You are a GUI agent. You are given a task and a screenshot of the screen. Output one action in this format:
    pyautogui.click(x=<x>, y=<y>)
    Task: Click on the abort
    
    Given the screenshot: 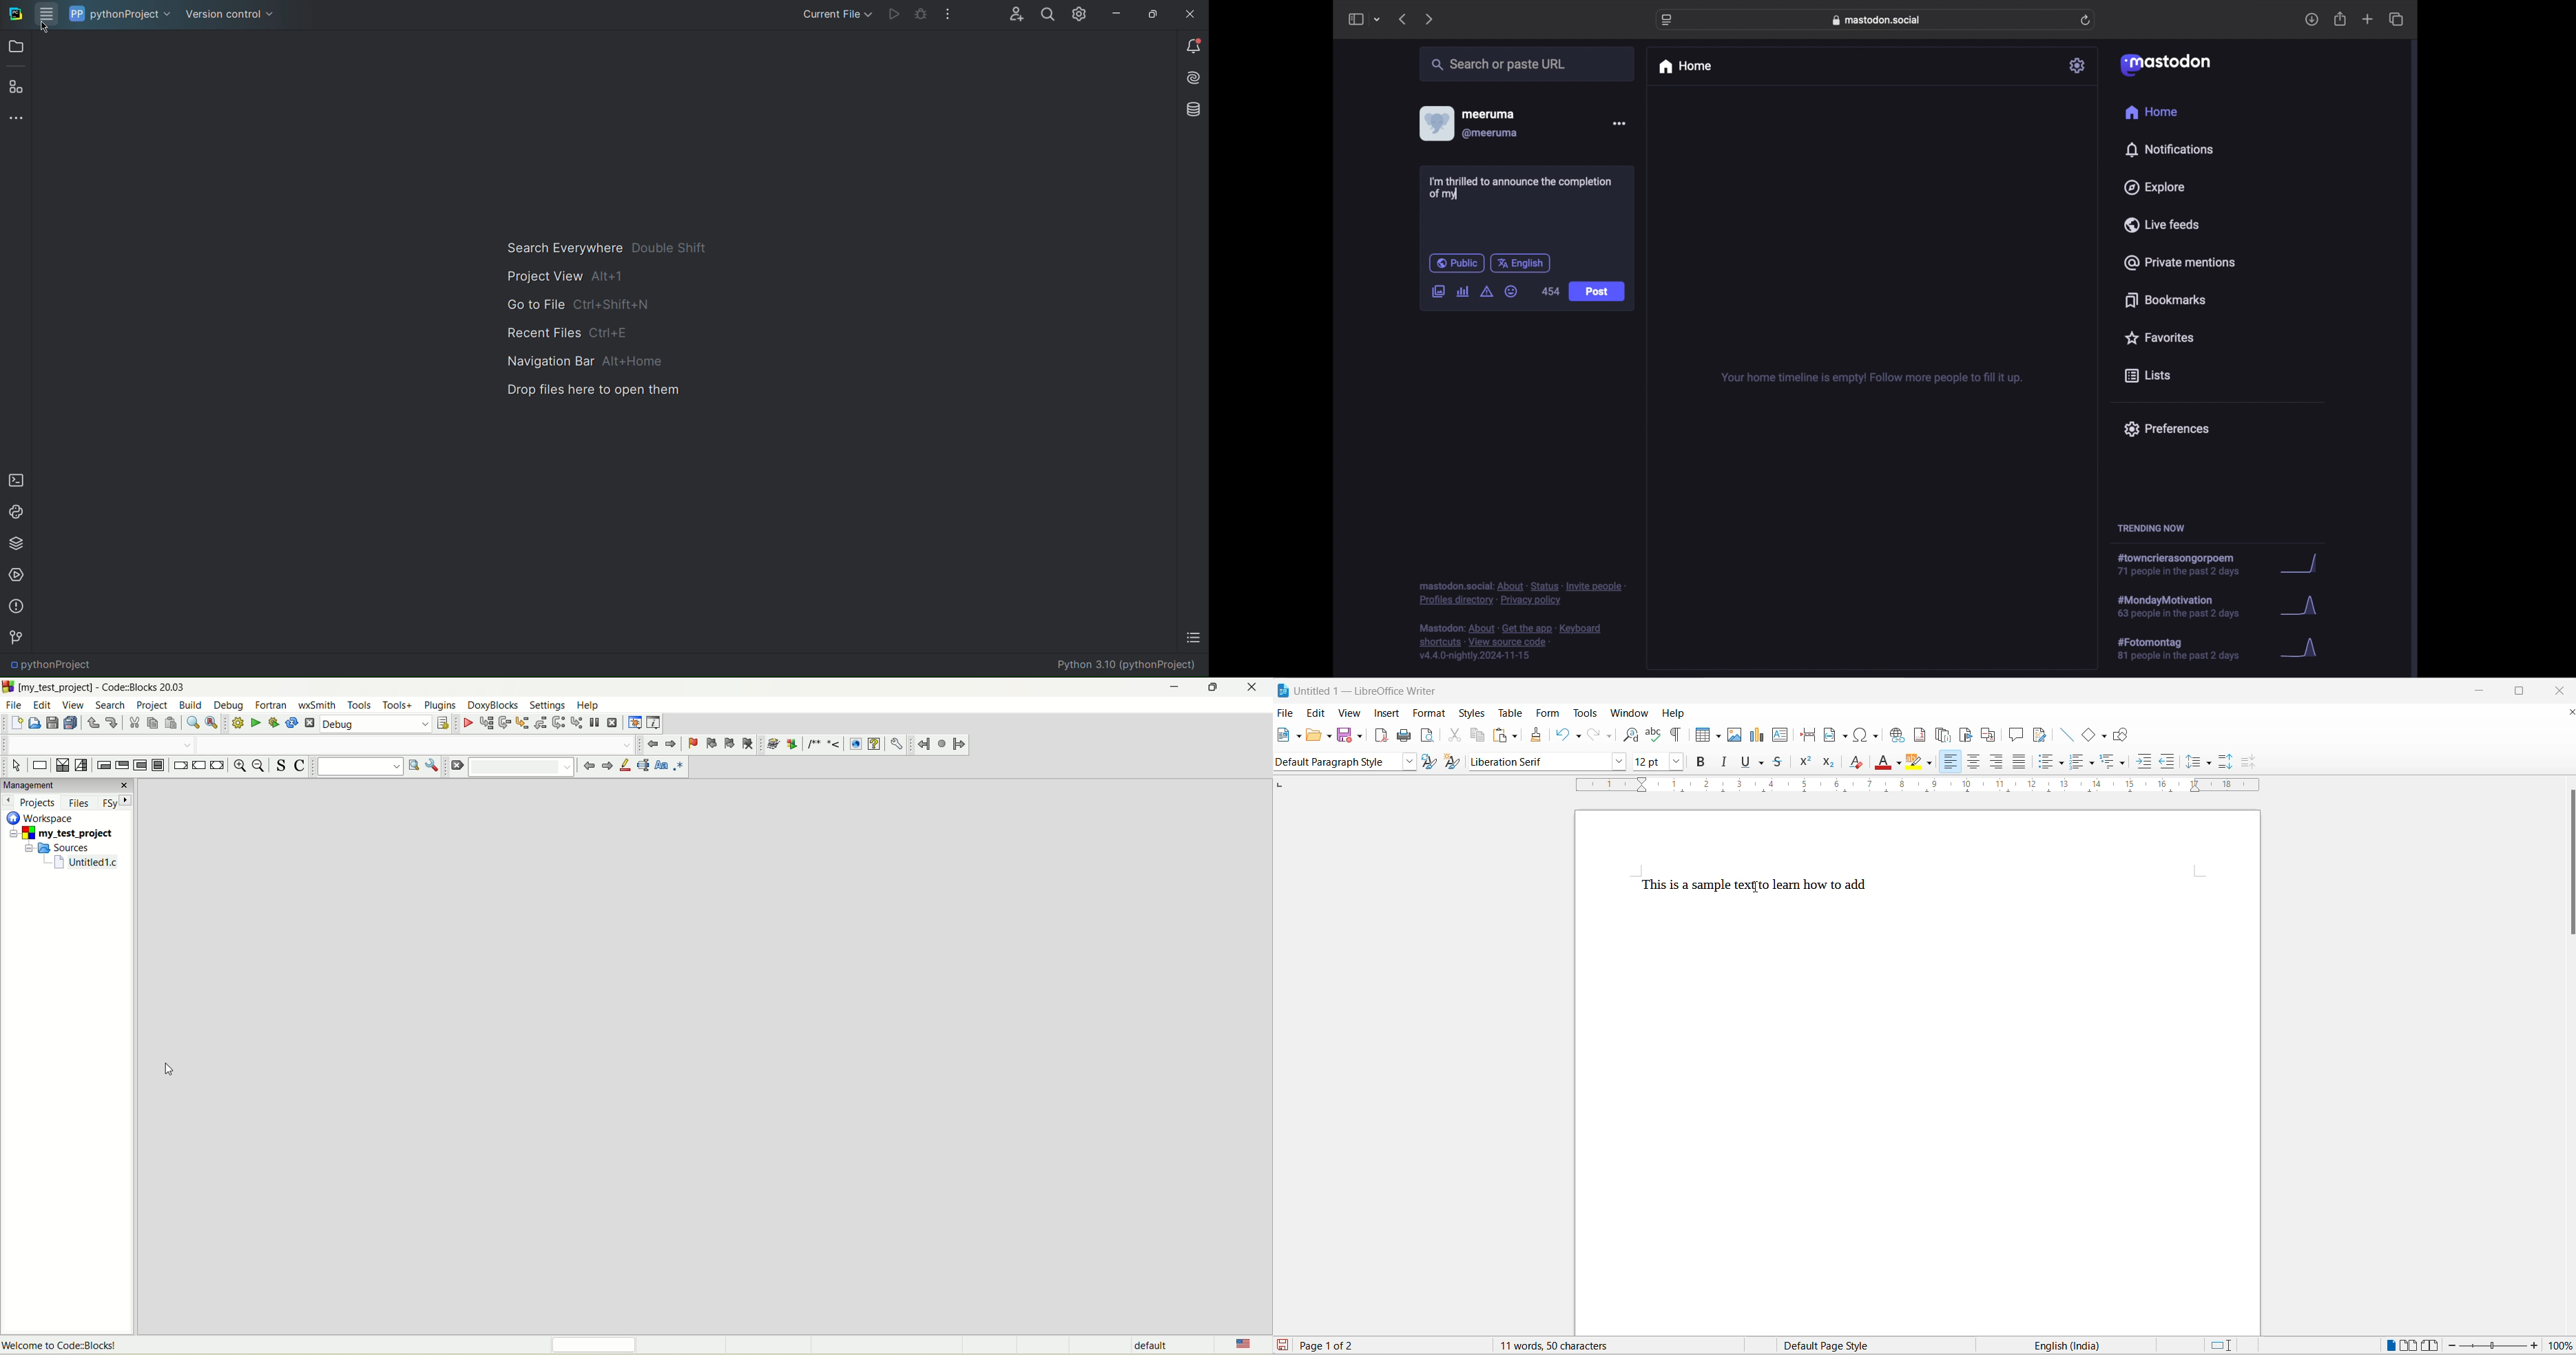 What is the action you would take?
    pyautogui.click(x=310, y=723)
    